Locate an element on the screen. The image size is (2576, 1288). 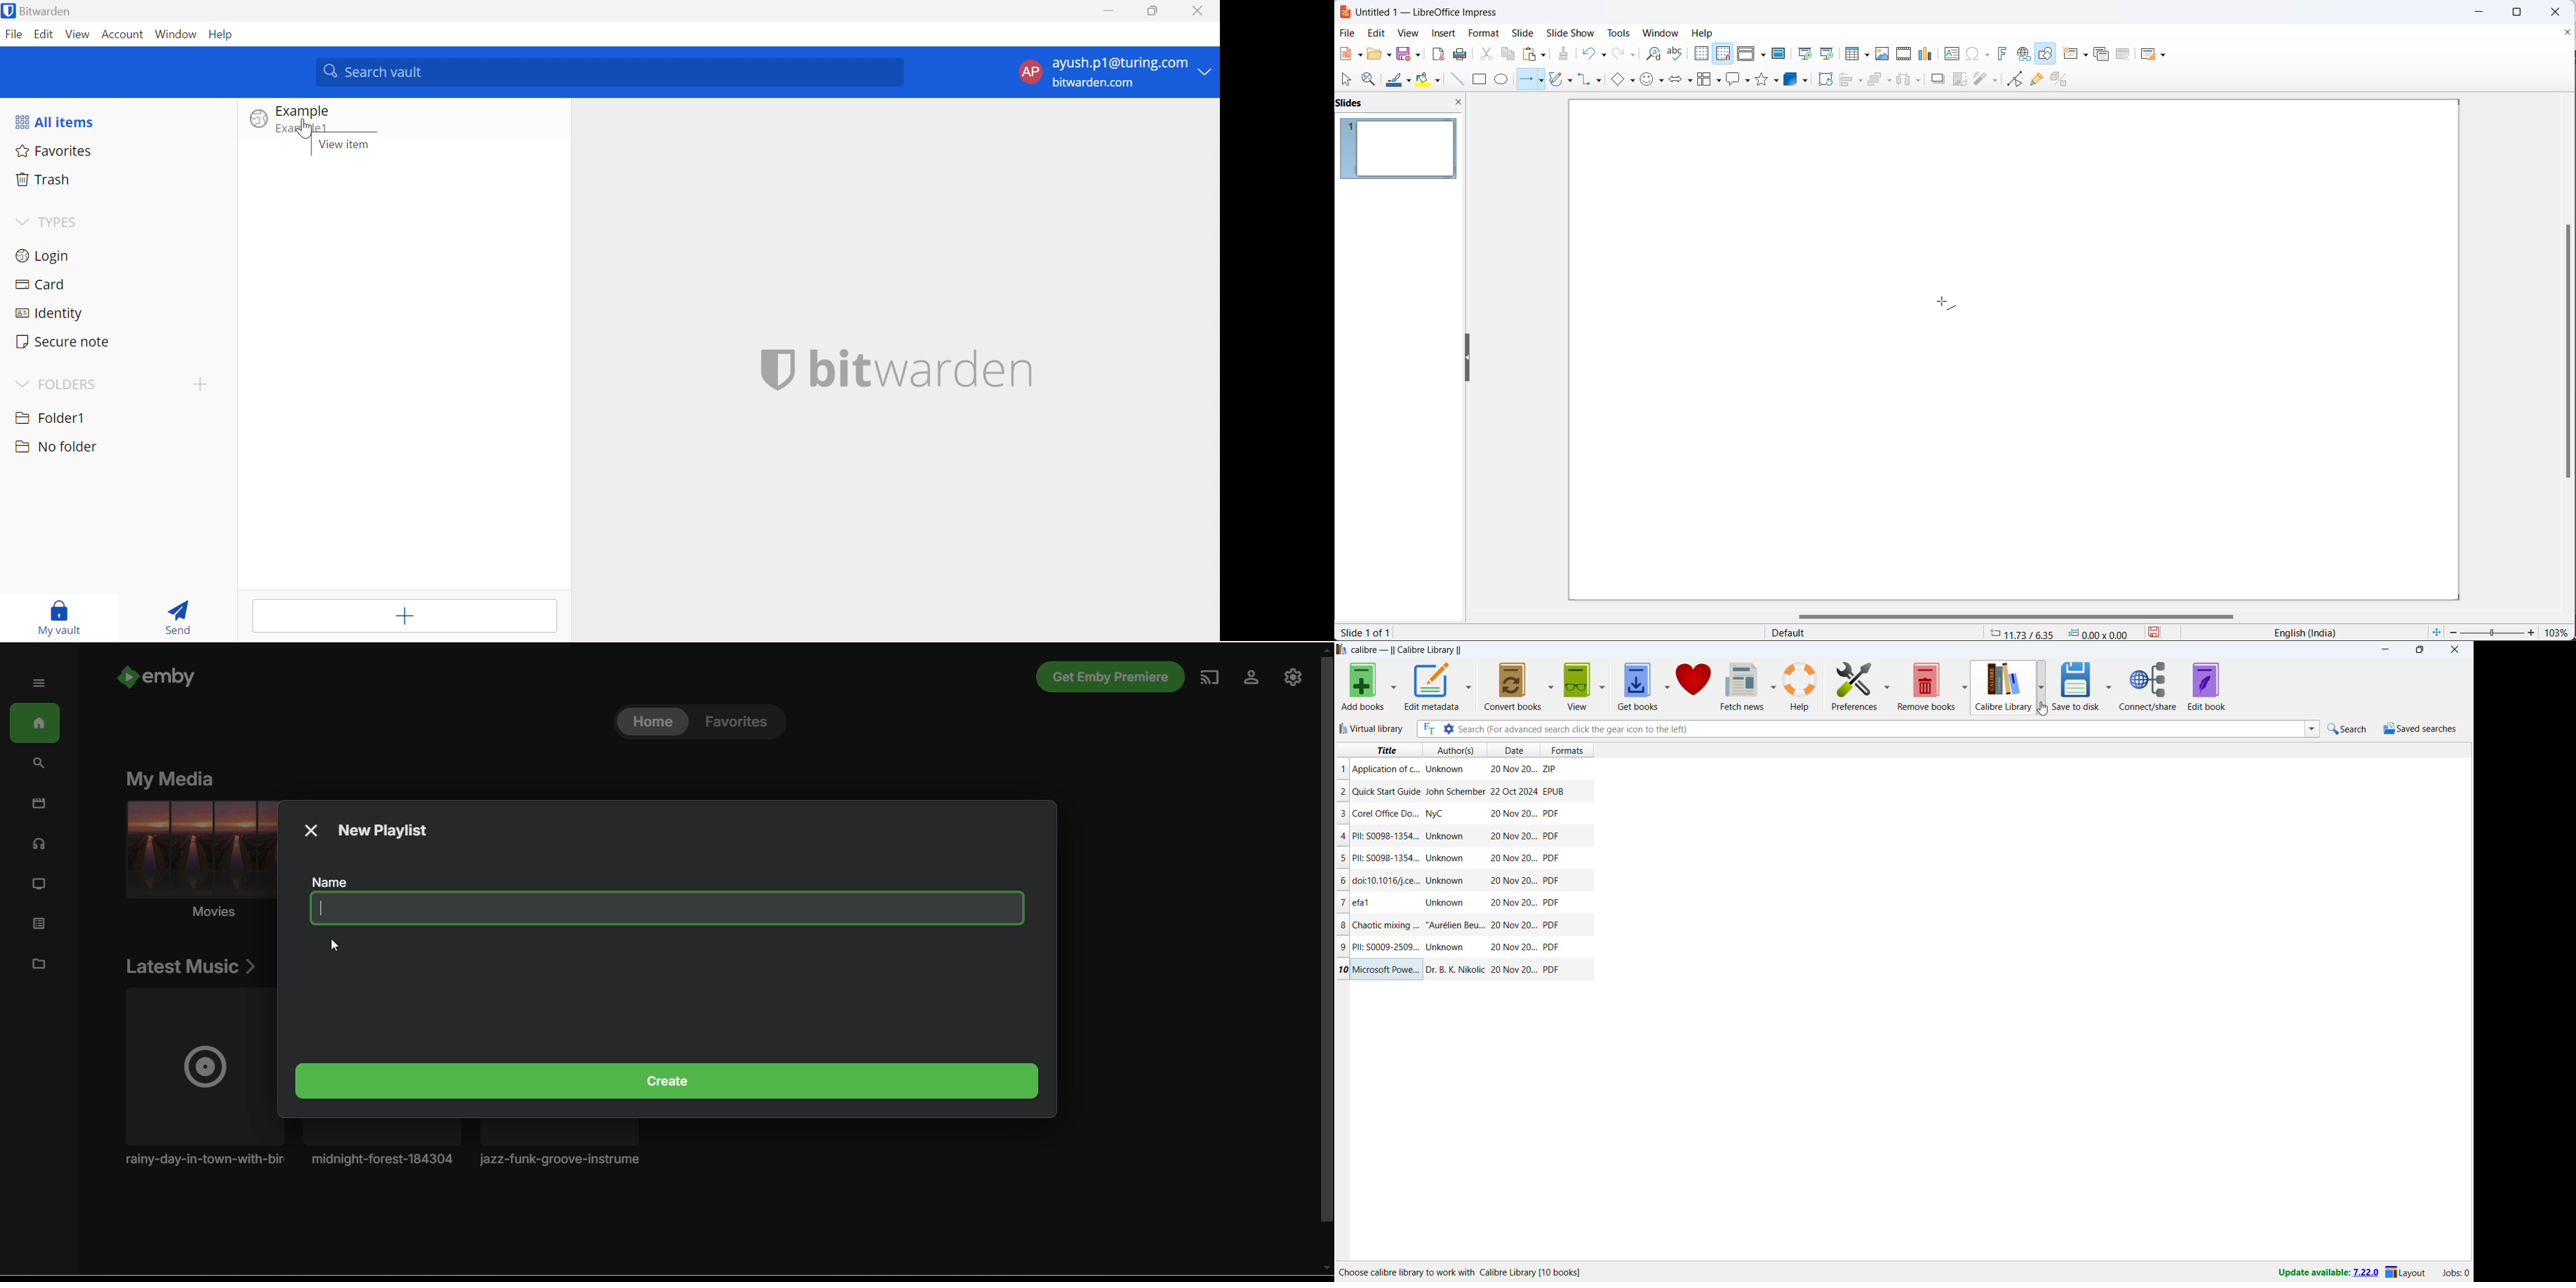
Secure note is located at coordinates (63, 342).